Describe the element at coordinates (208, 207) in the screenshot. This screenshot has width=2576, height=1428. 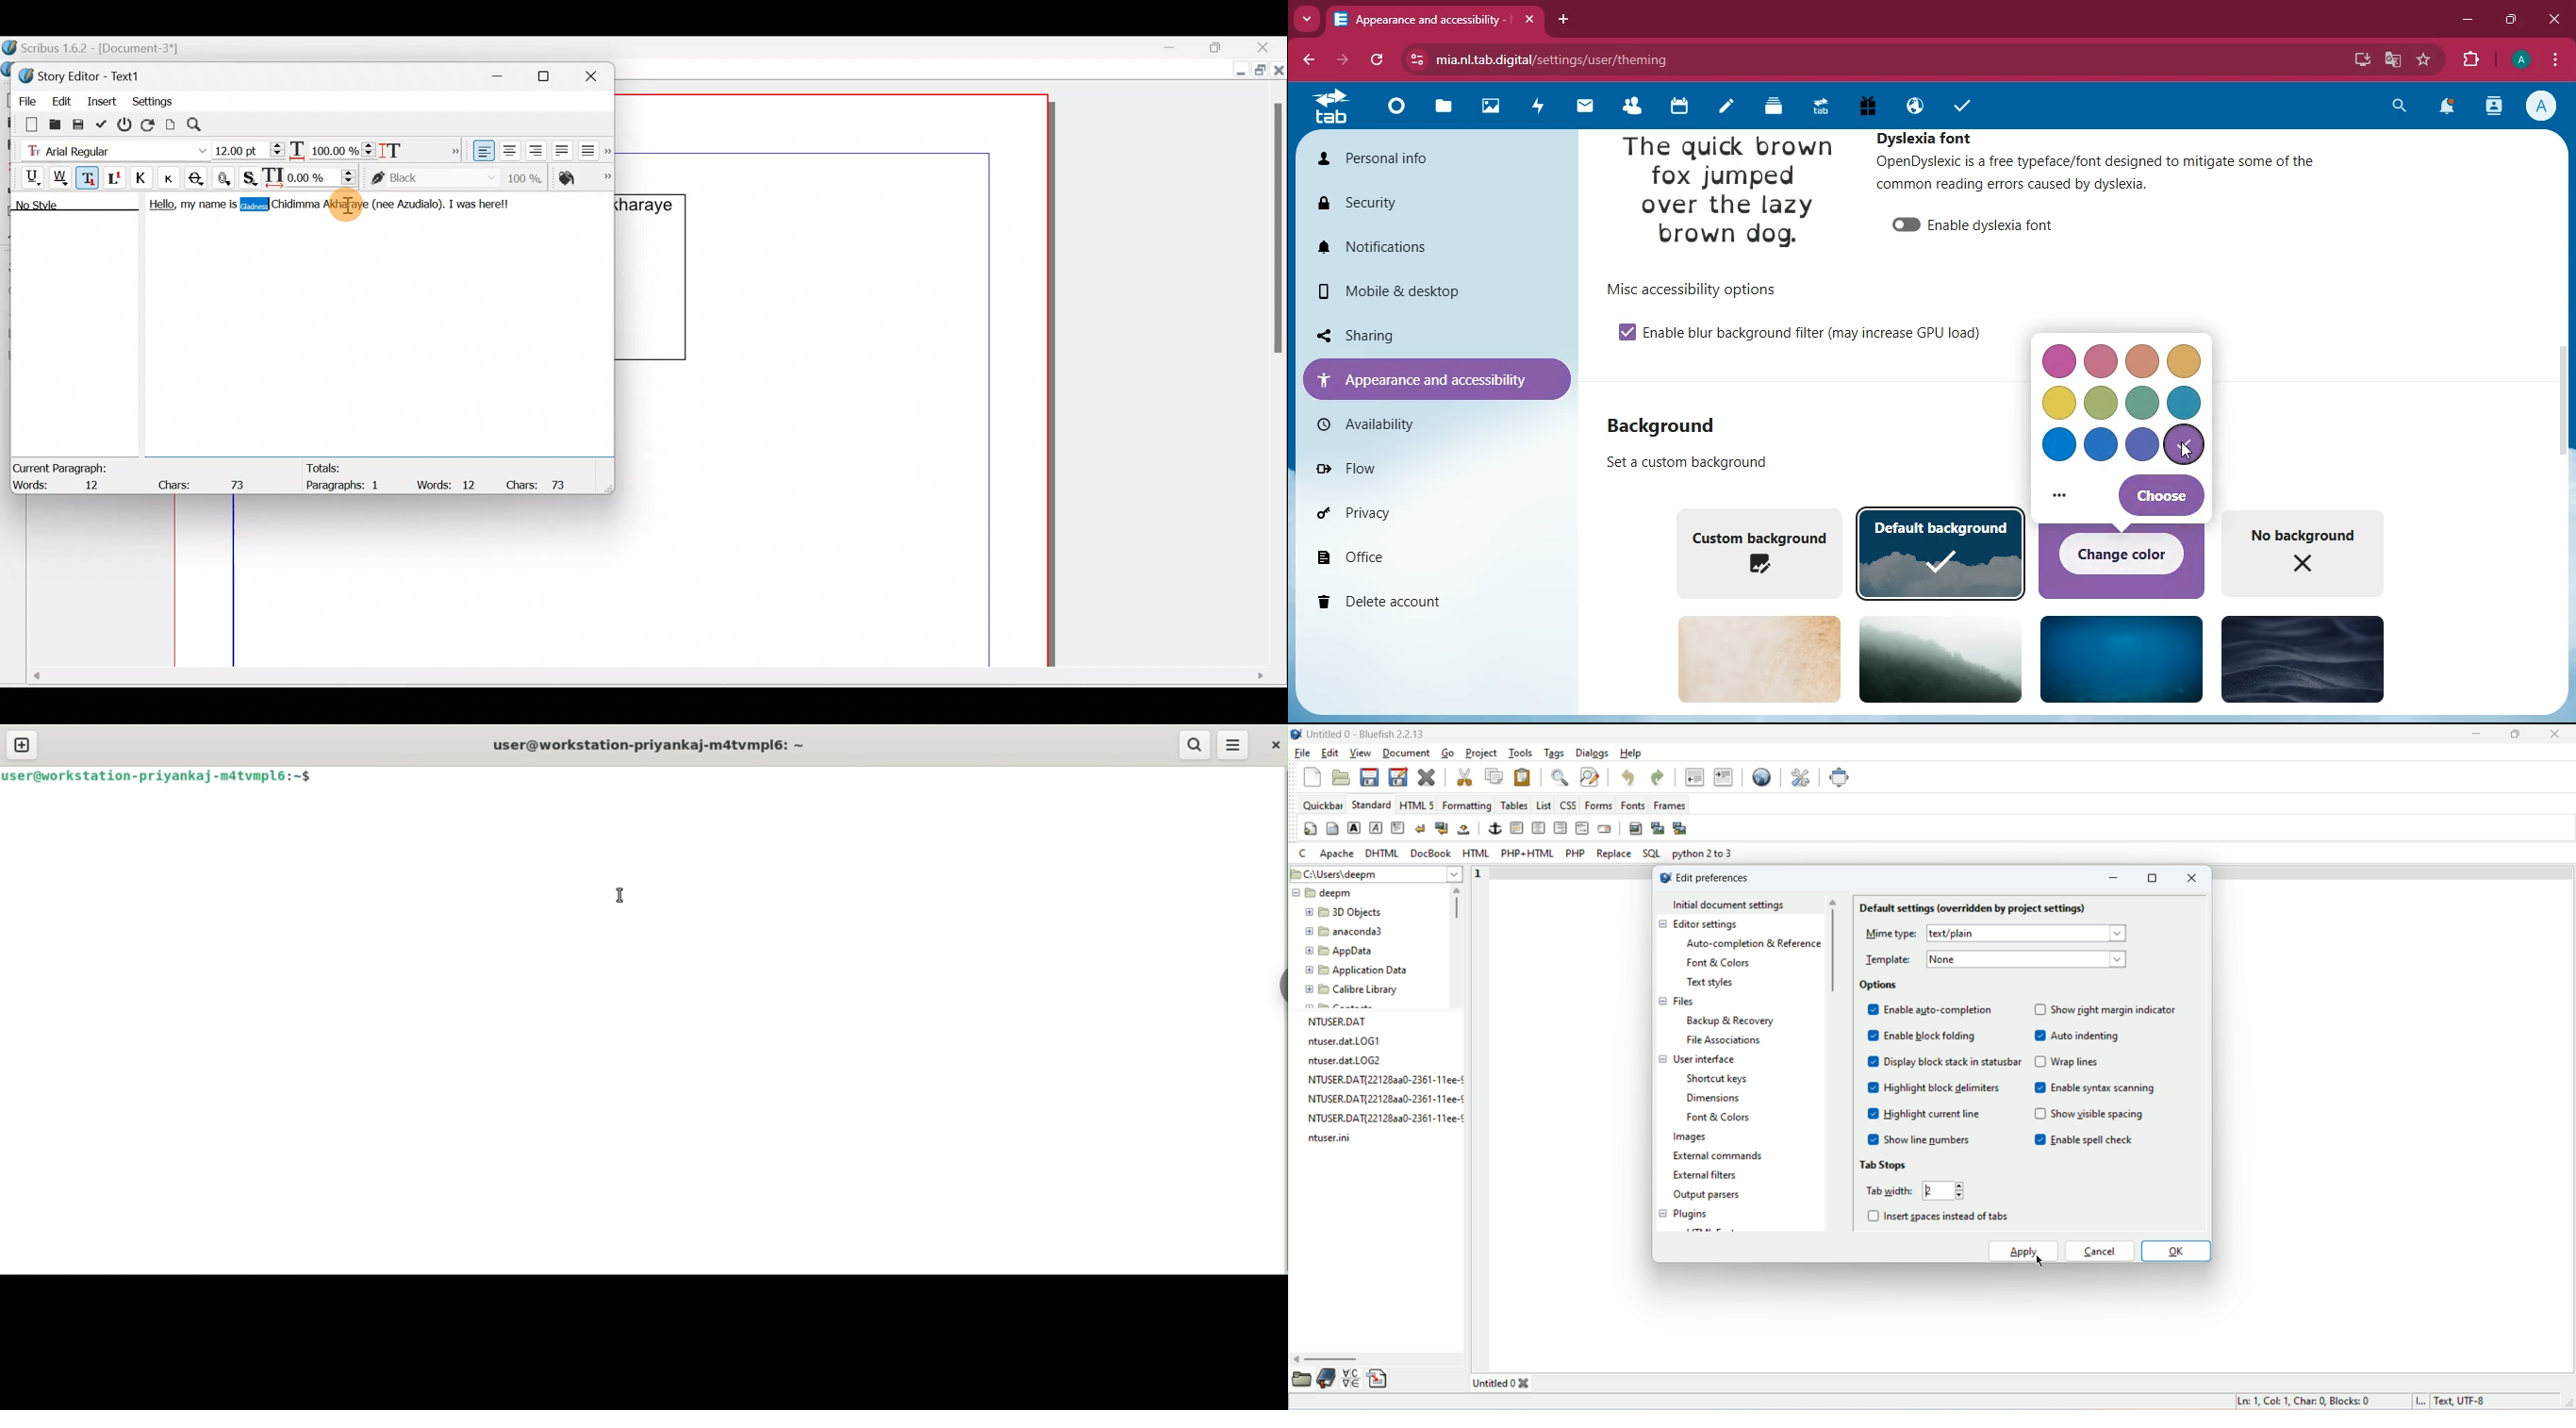
I see `my name is` at that location.